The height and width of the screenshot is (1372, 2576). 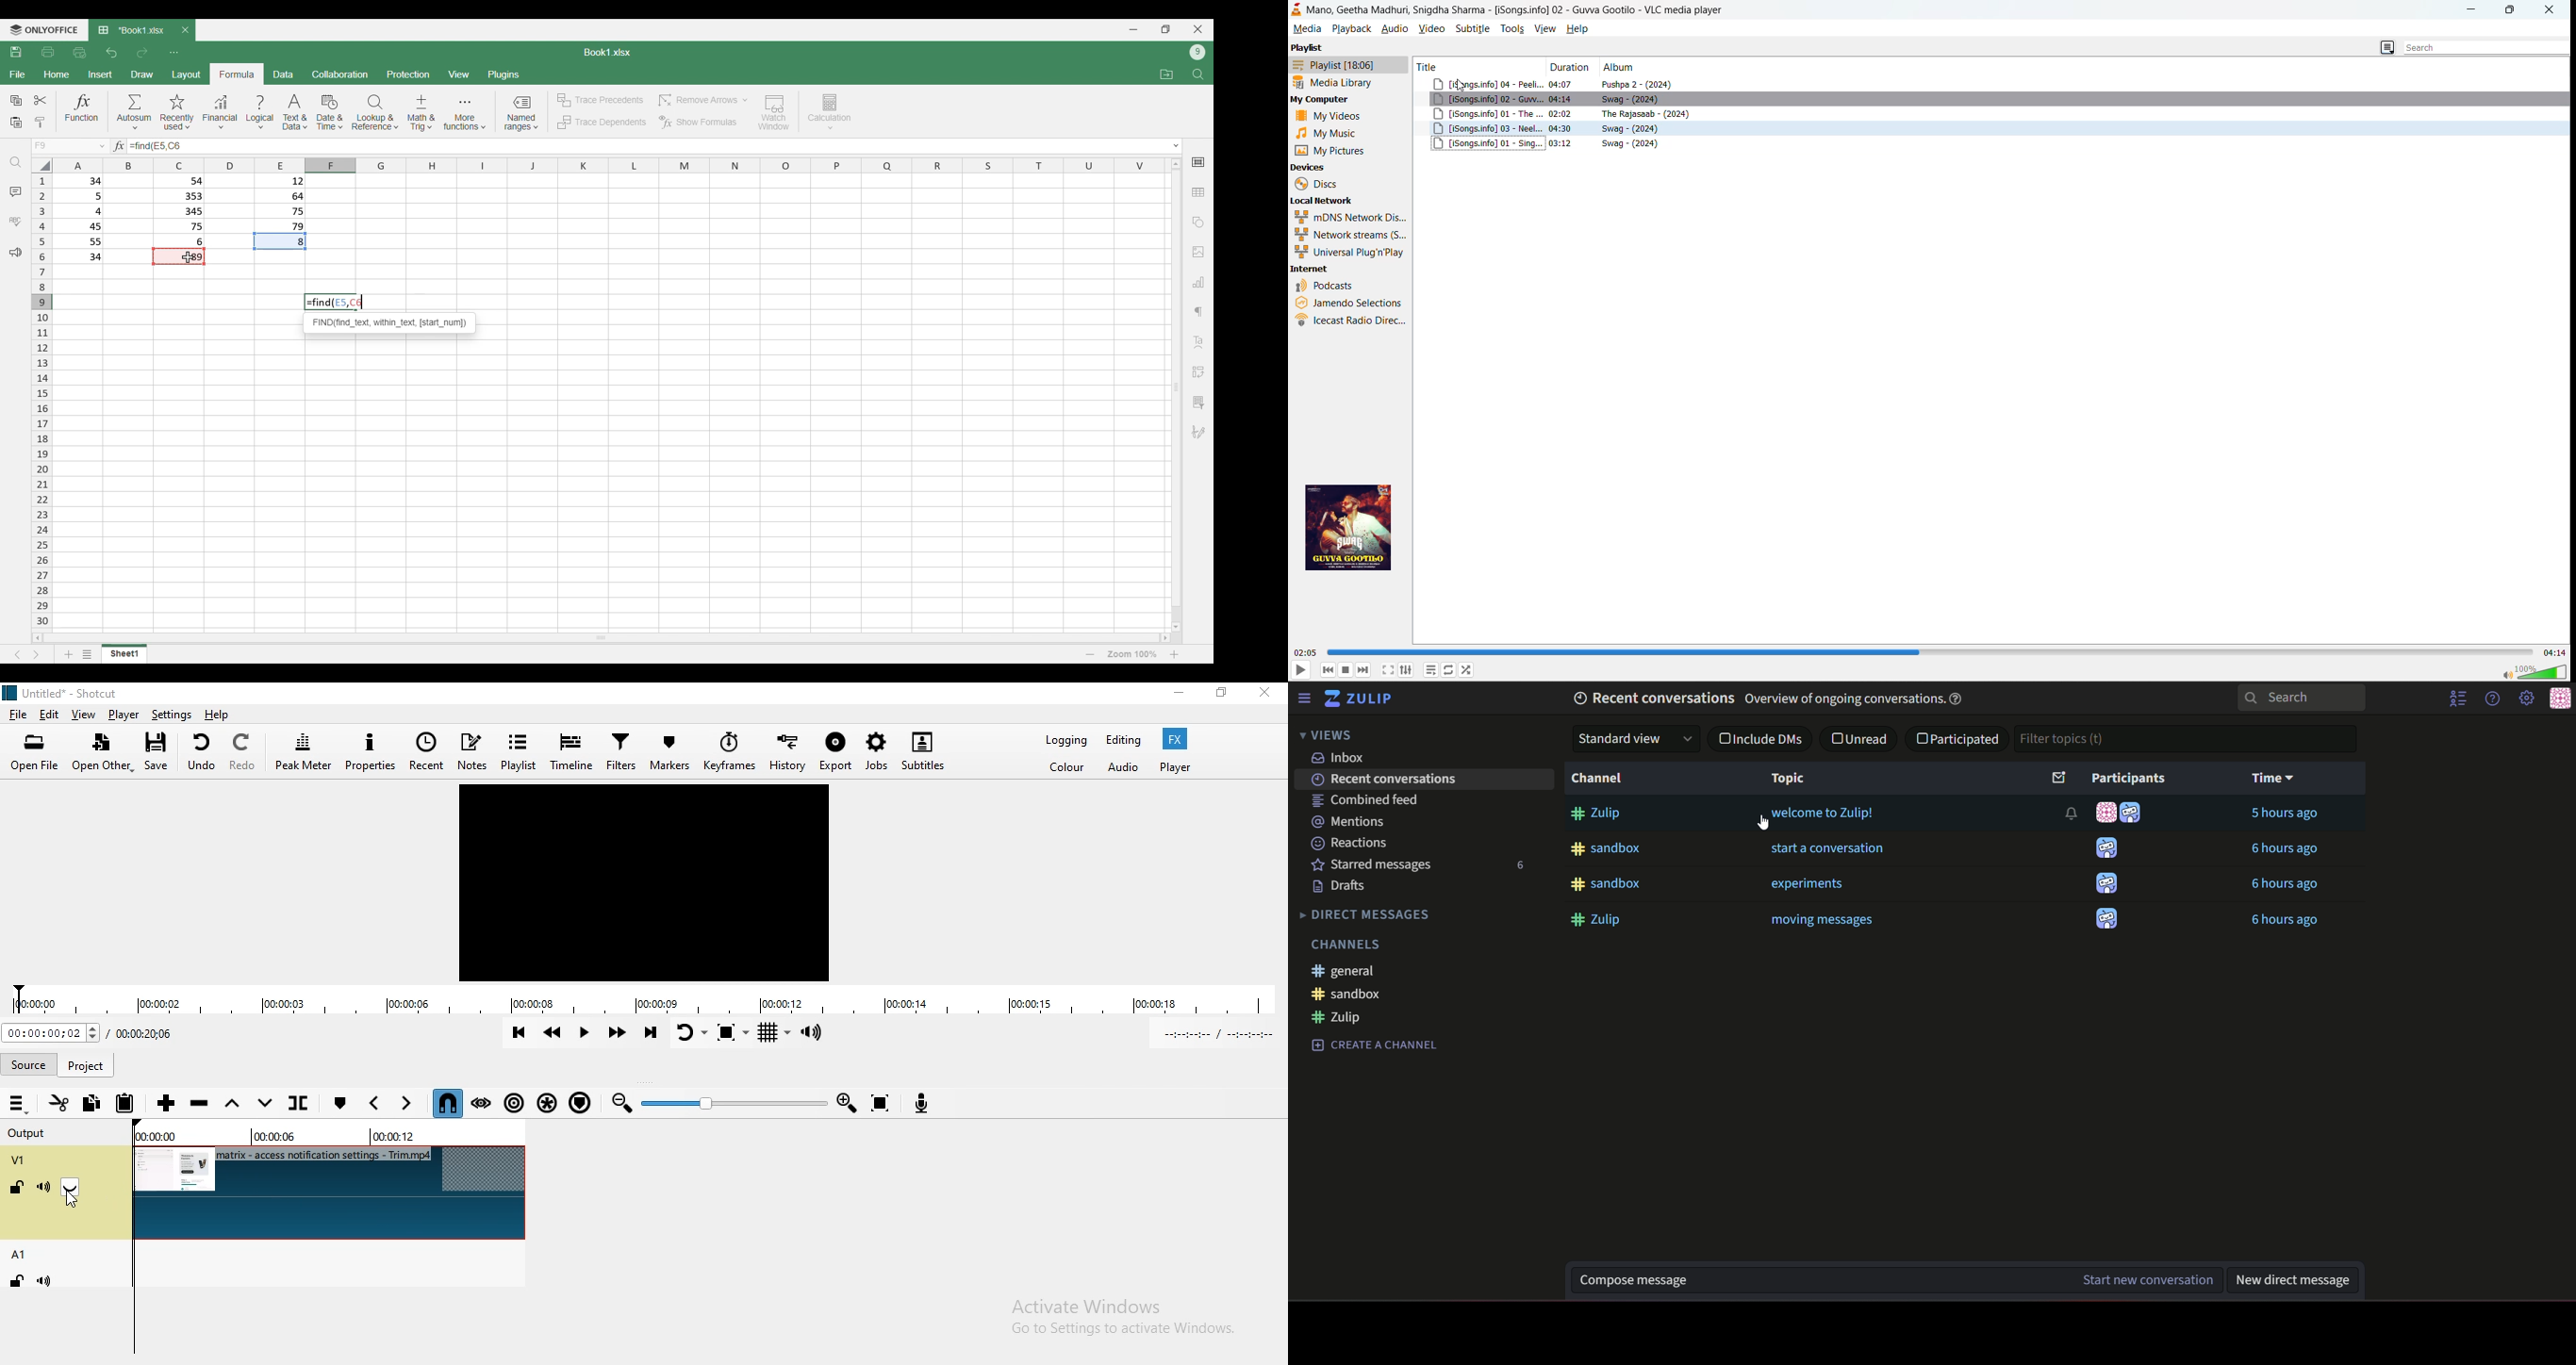 I want to click on Paste , so click(x=126, y=1101).